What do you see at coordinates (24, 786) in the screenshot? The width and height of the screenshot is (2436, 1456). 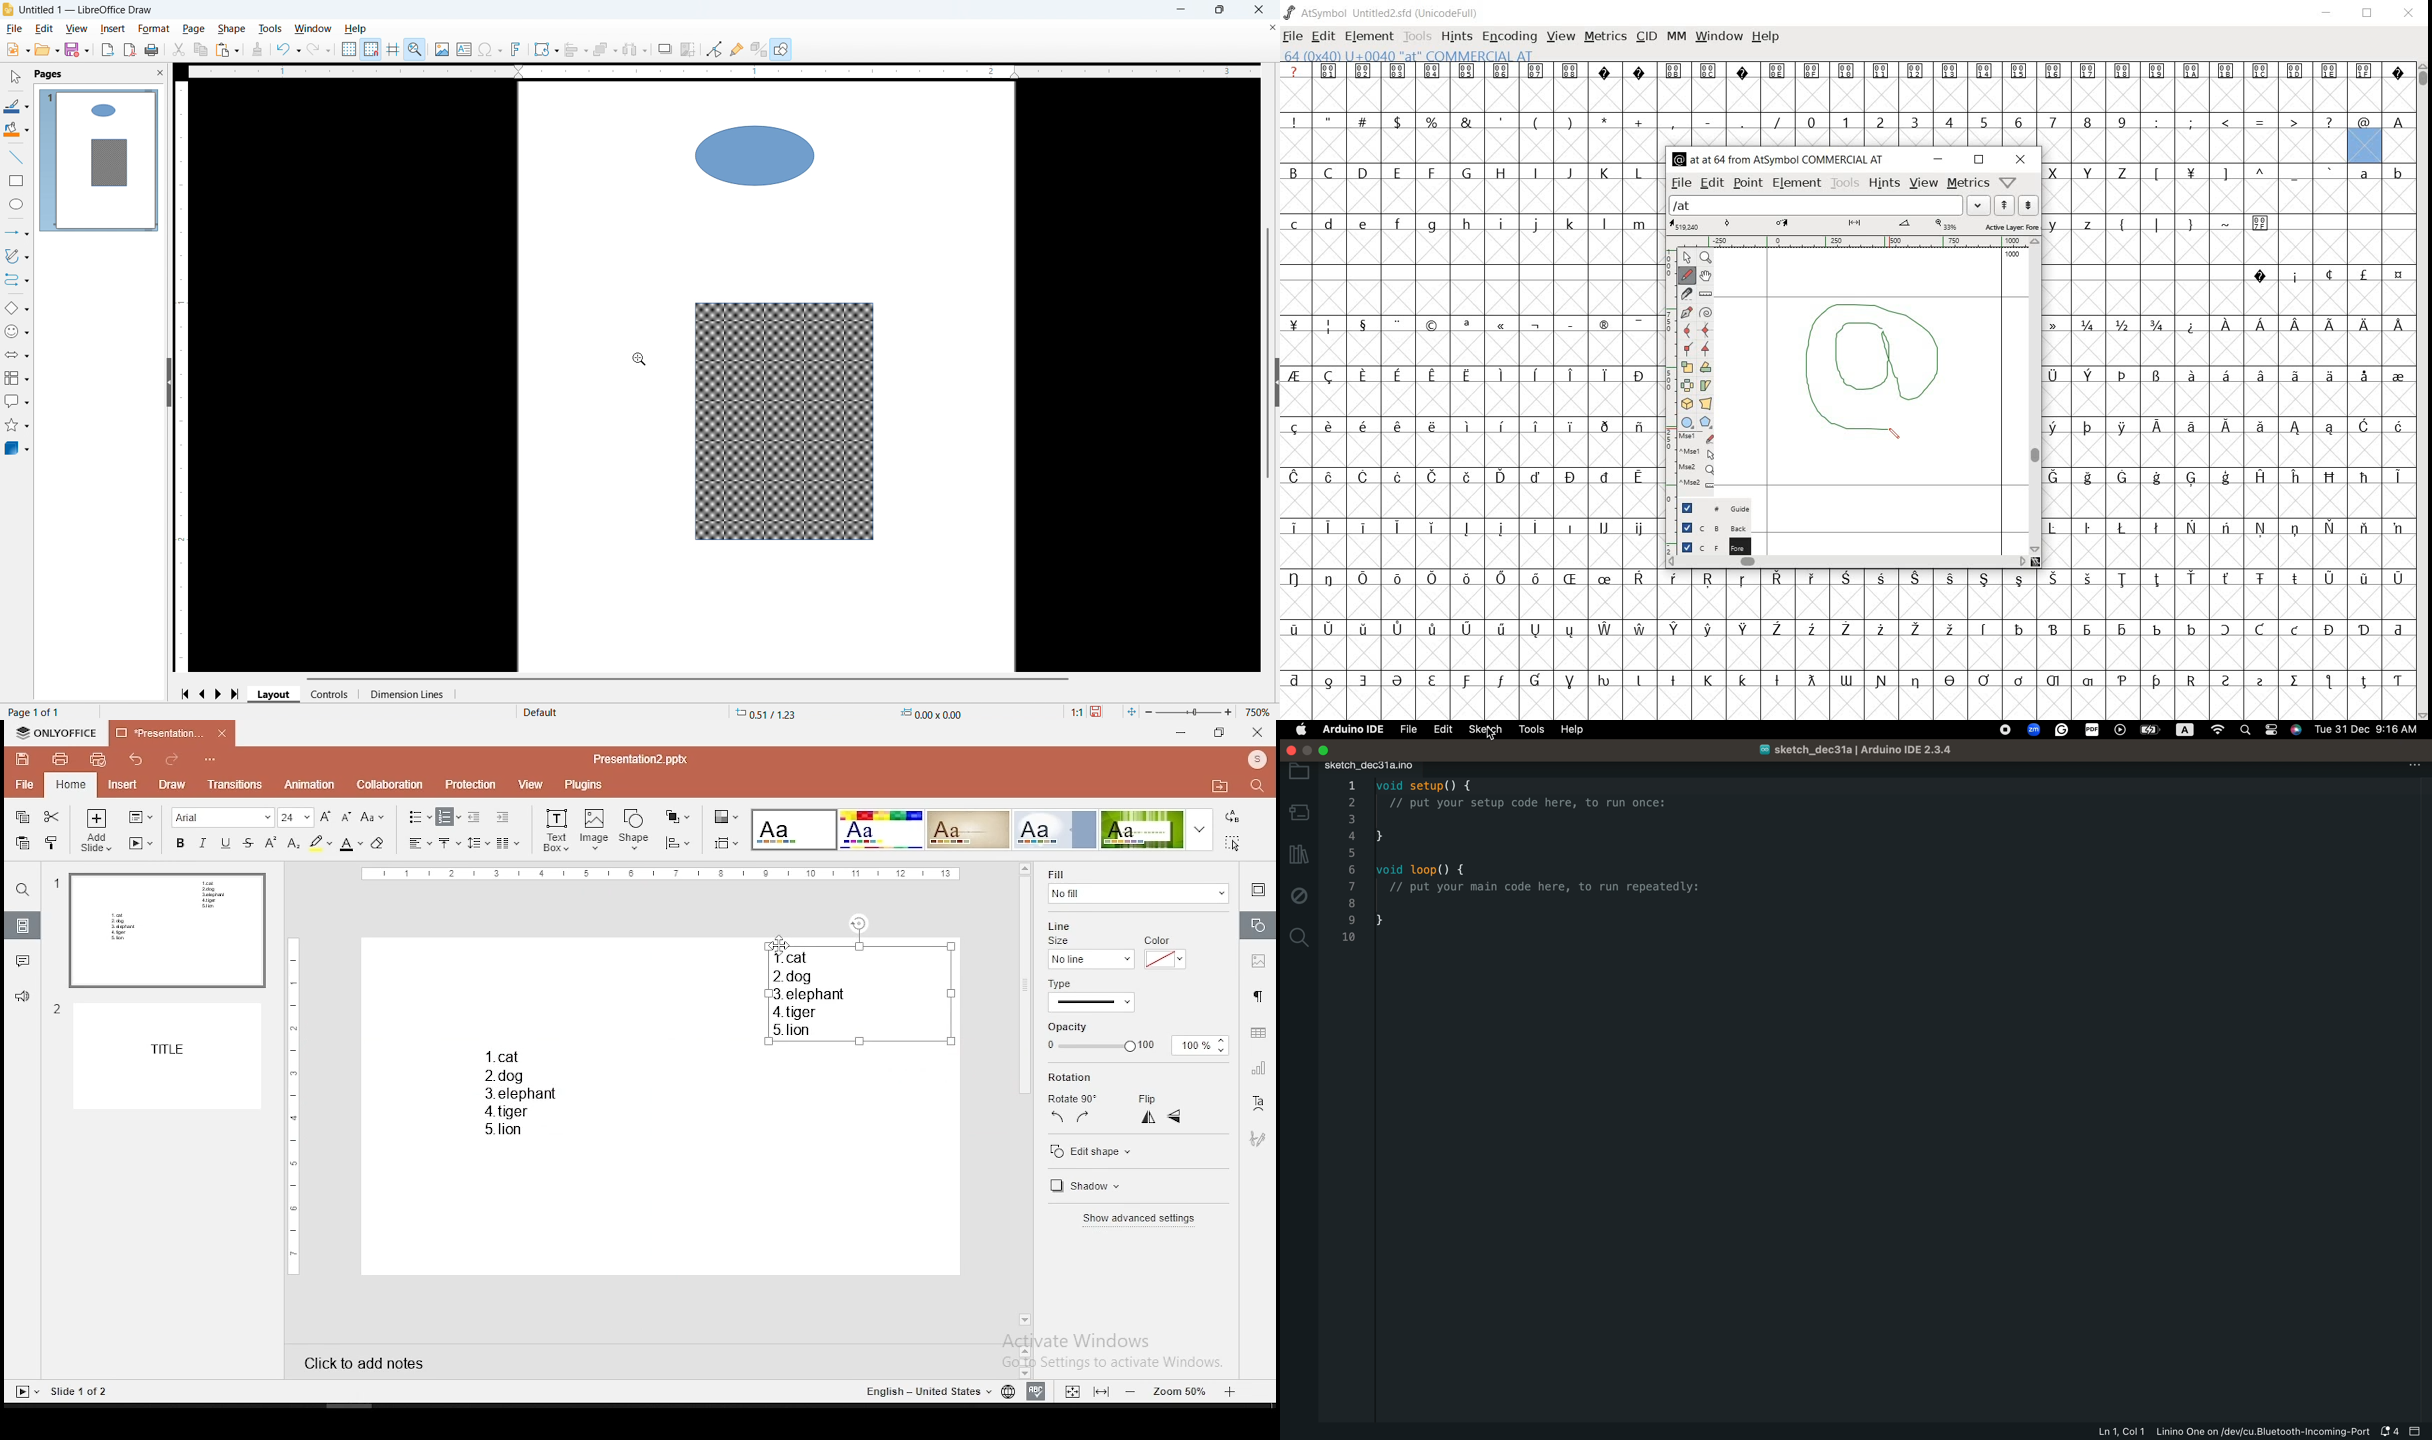 I see `file` at bounding box center [24, 786].